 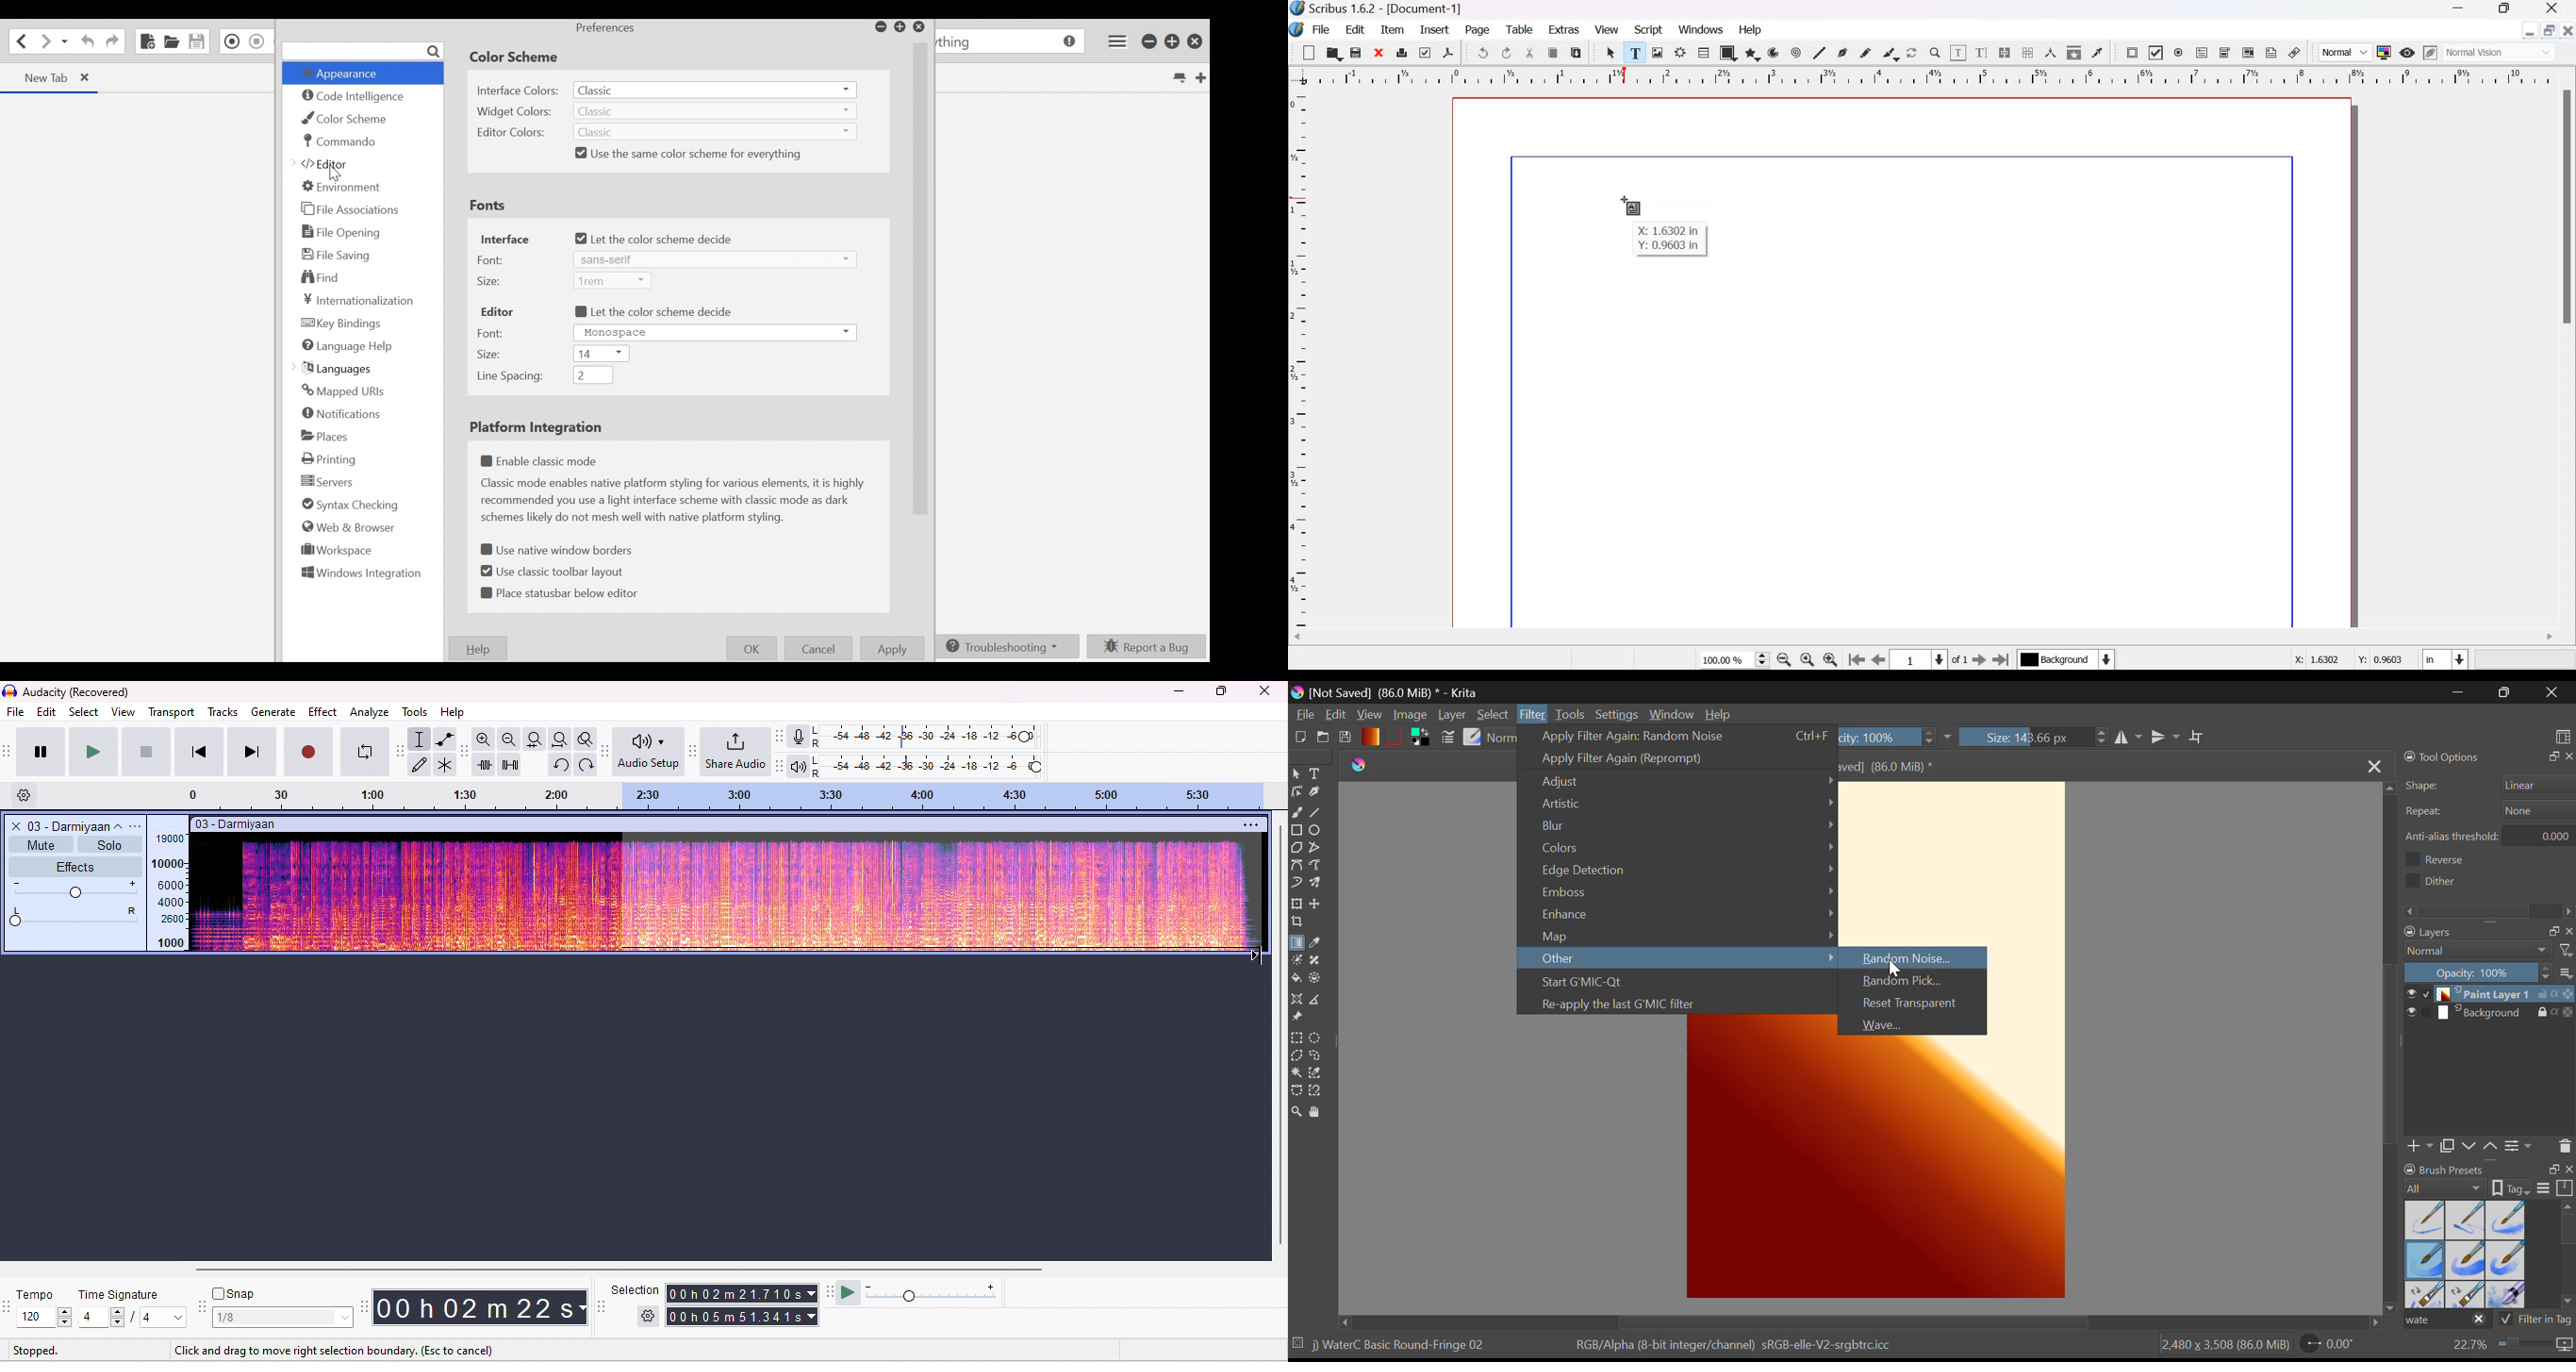 What do you see at coordinates (2132, 53) in the screenshot?
I see `PDF push button` at bounding box center [2132, 53].